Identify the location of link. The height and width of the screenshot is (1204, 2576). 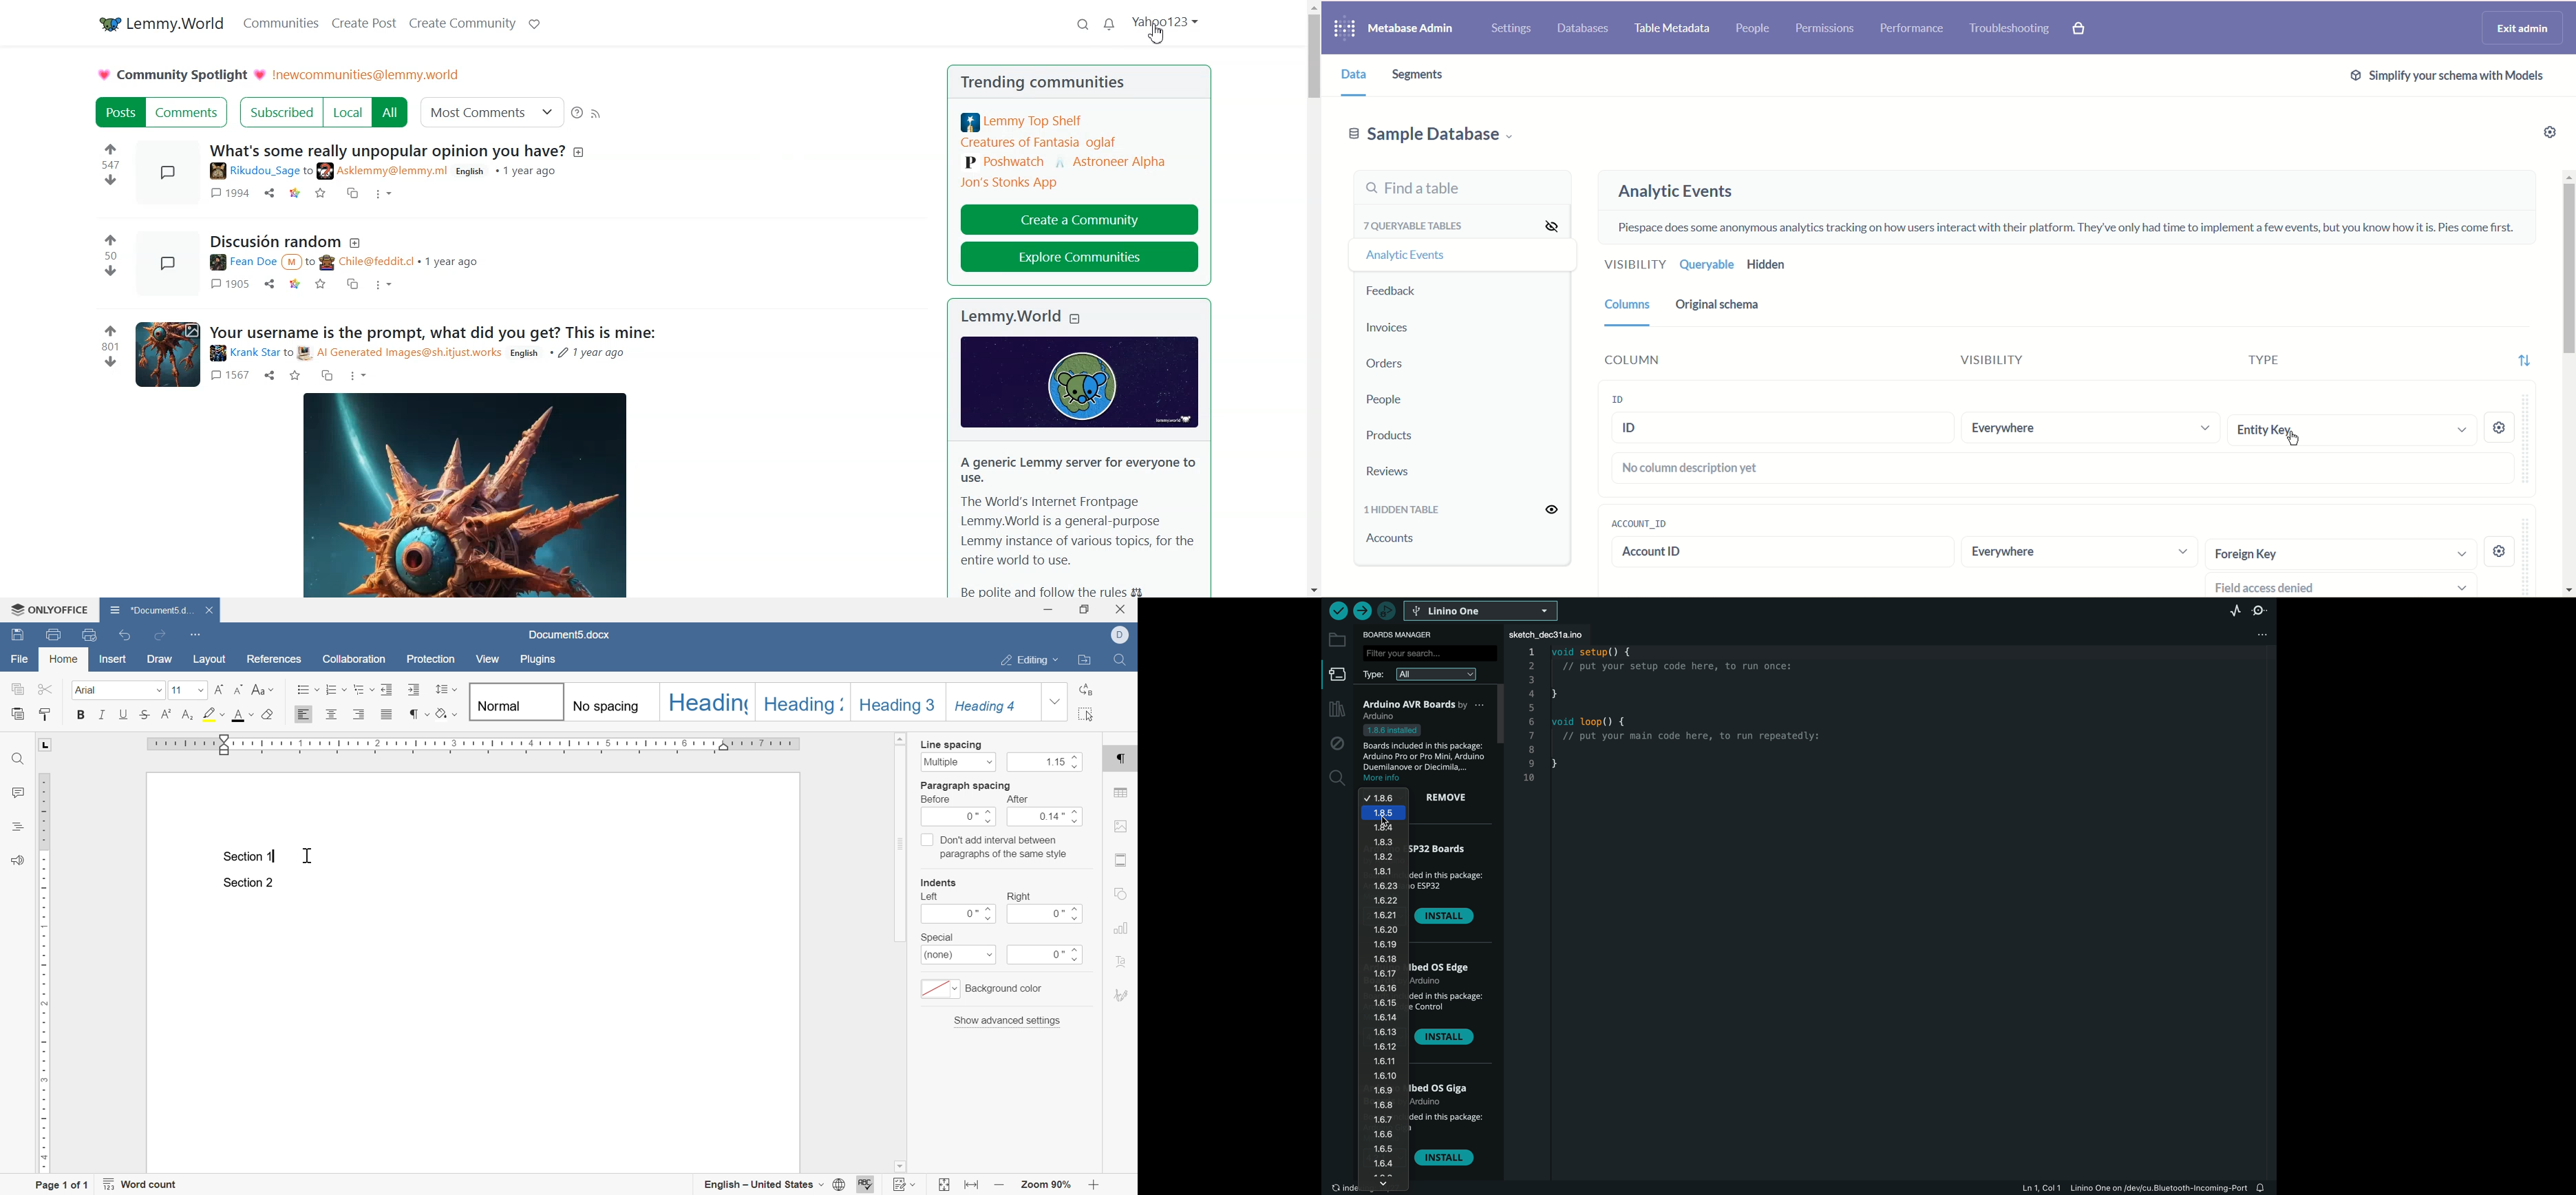
(295, 193).